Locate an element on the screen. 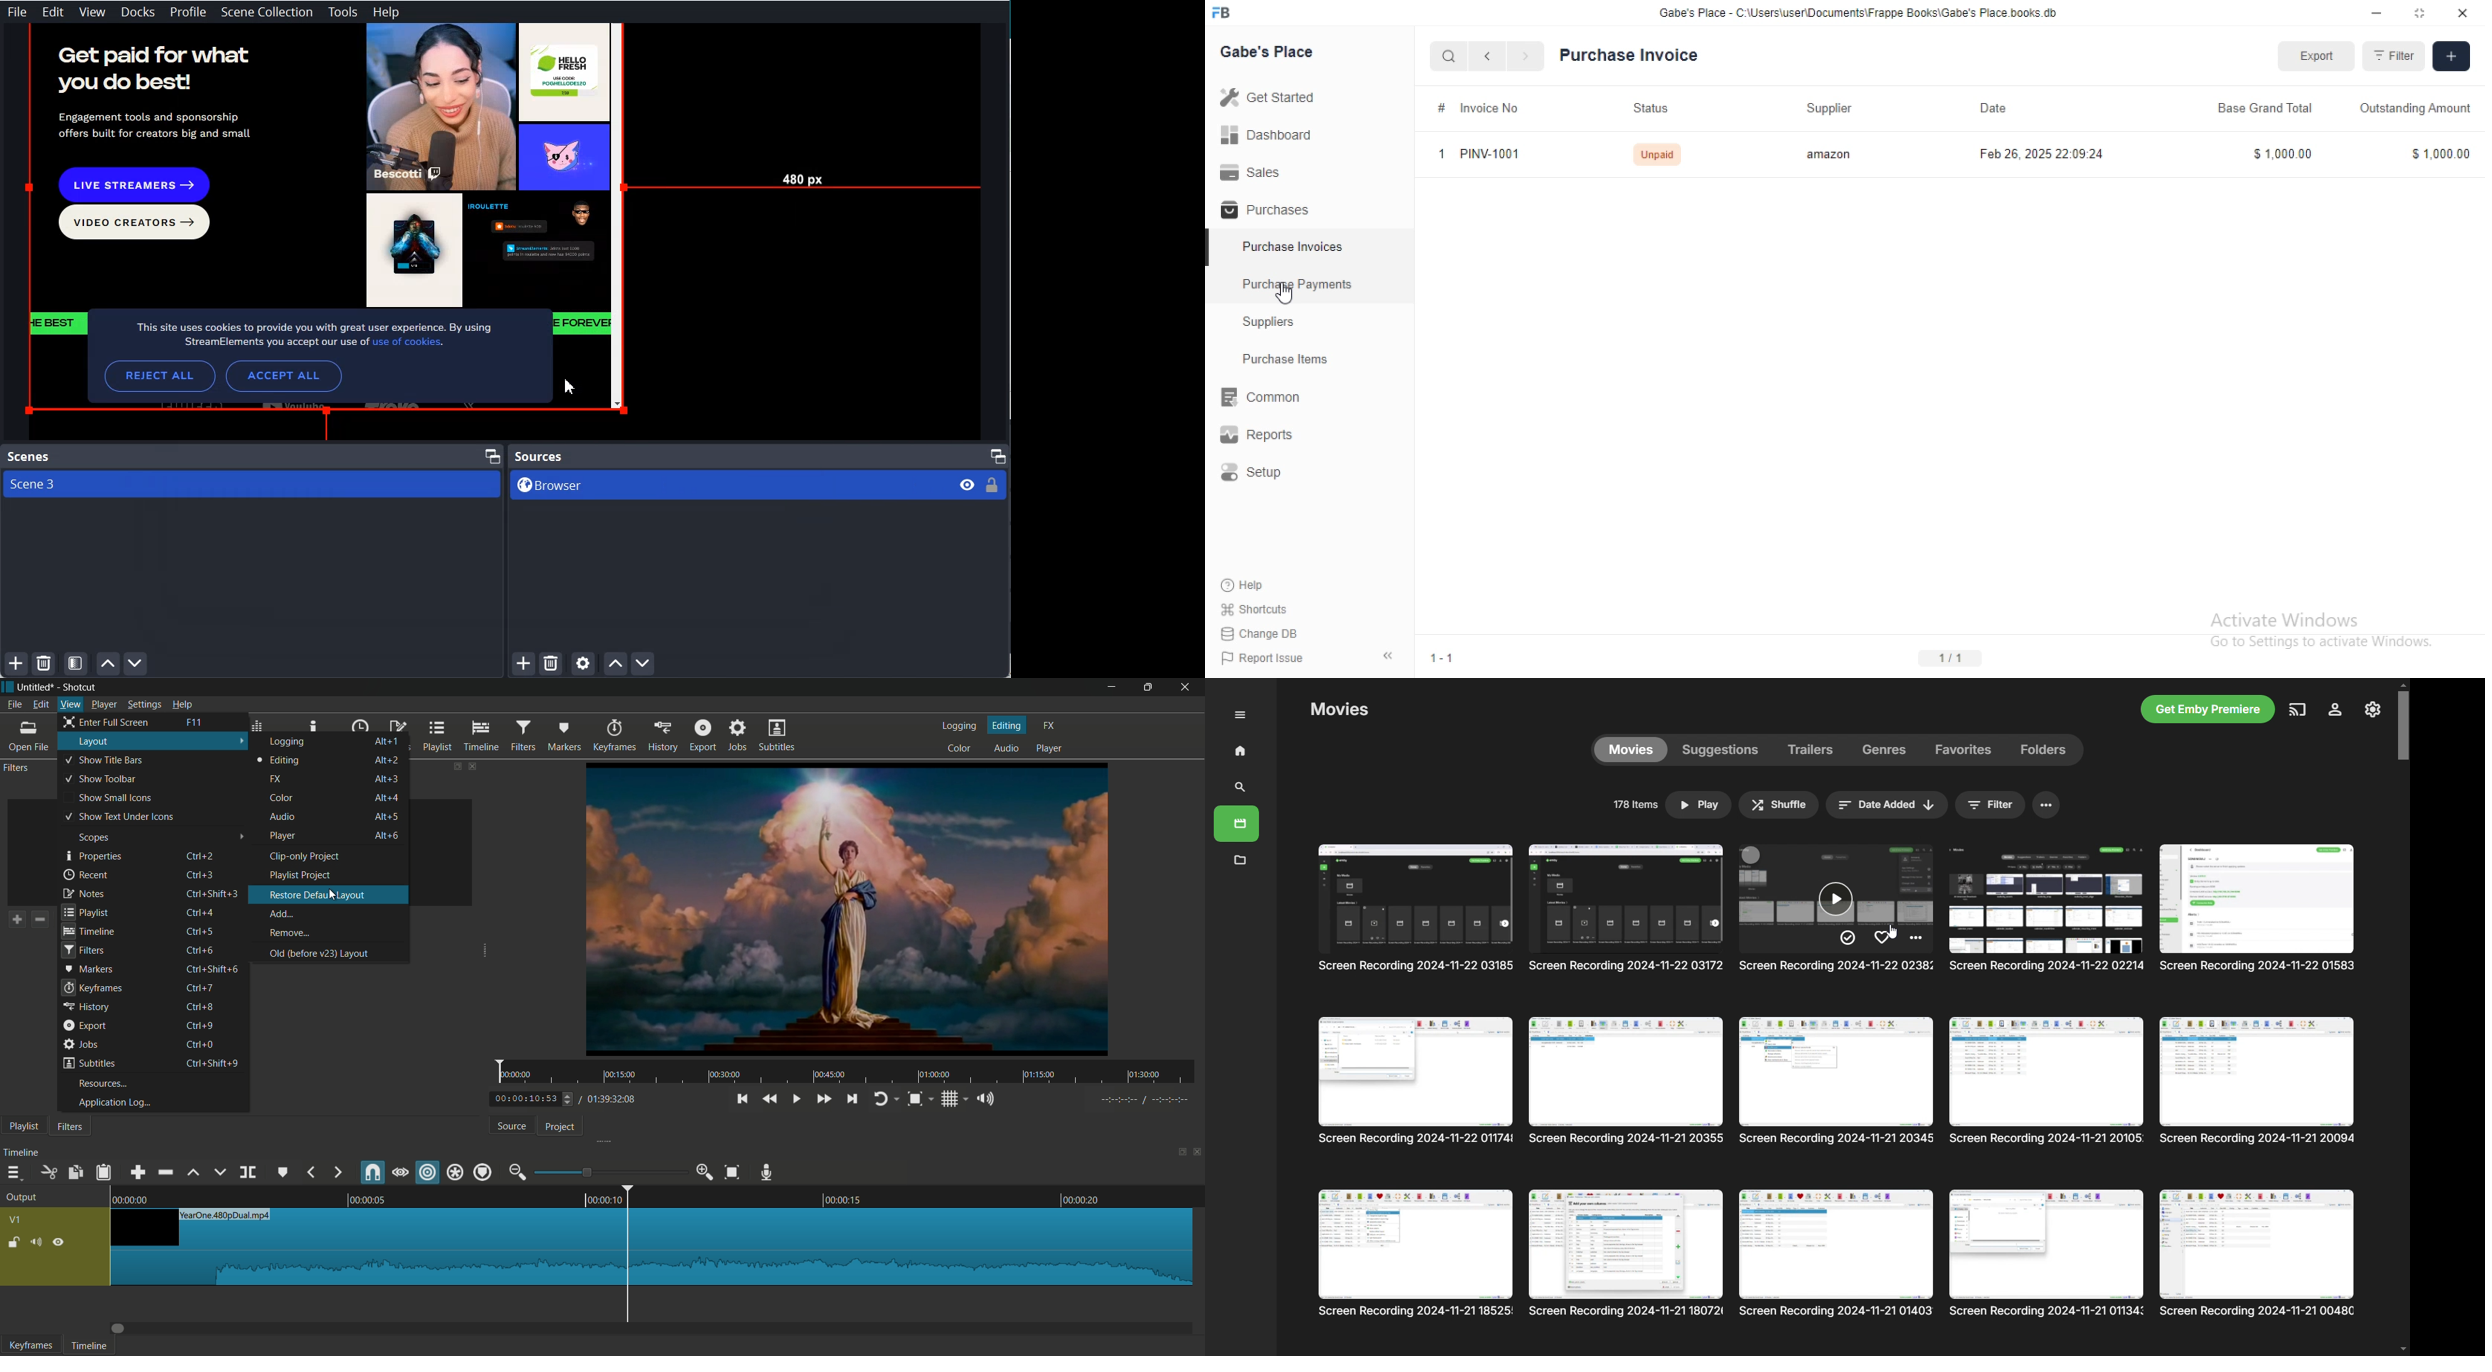 The height and width of the screenshot is (1372, 2492). Suppliers is located at coordinates (1275, 324).